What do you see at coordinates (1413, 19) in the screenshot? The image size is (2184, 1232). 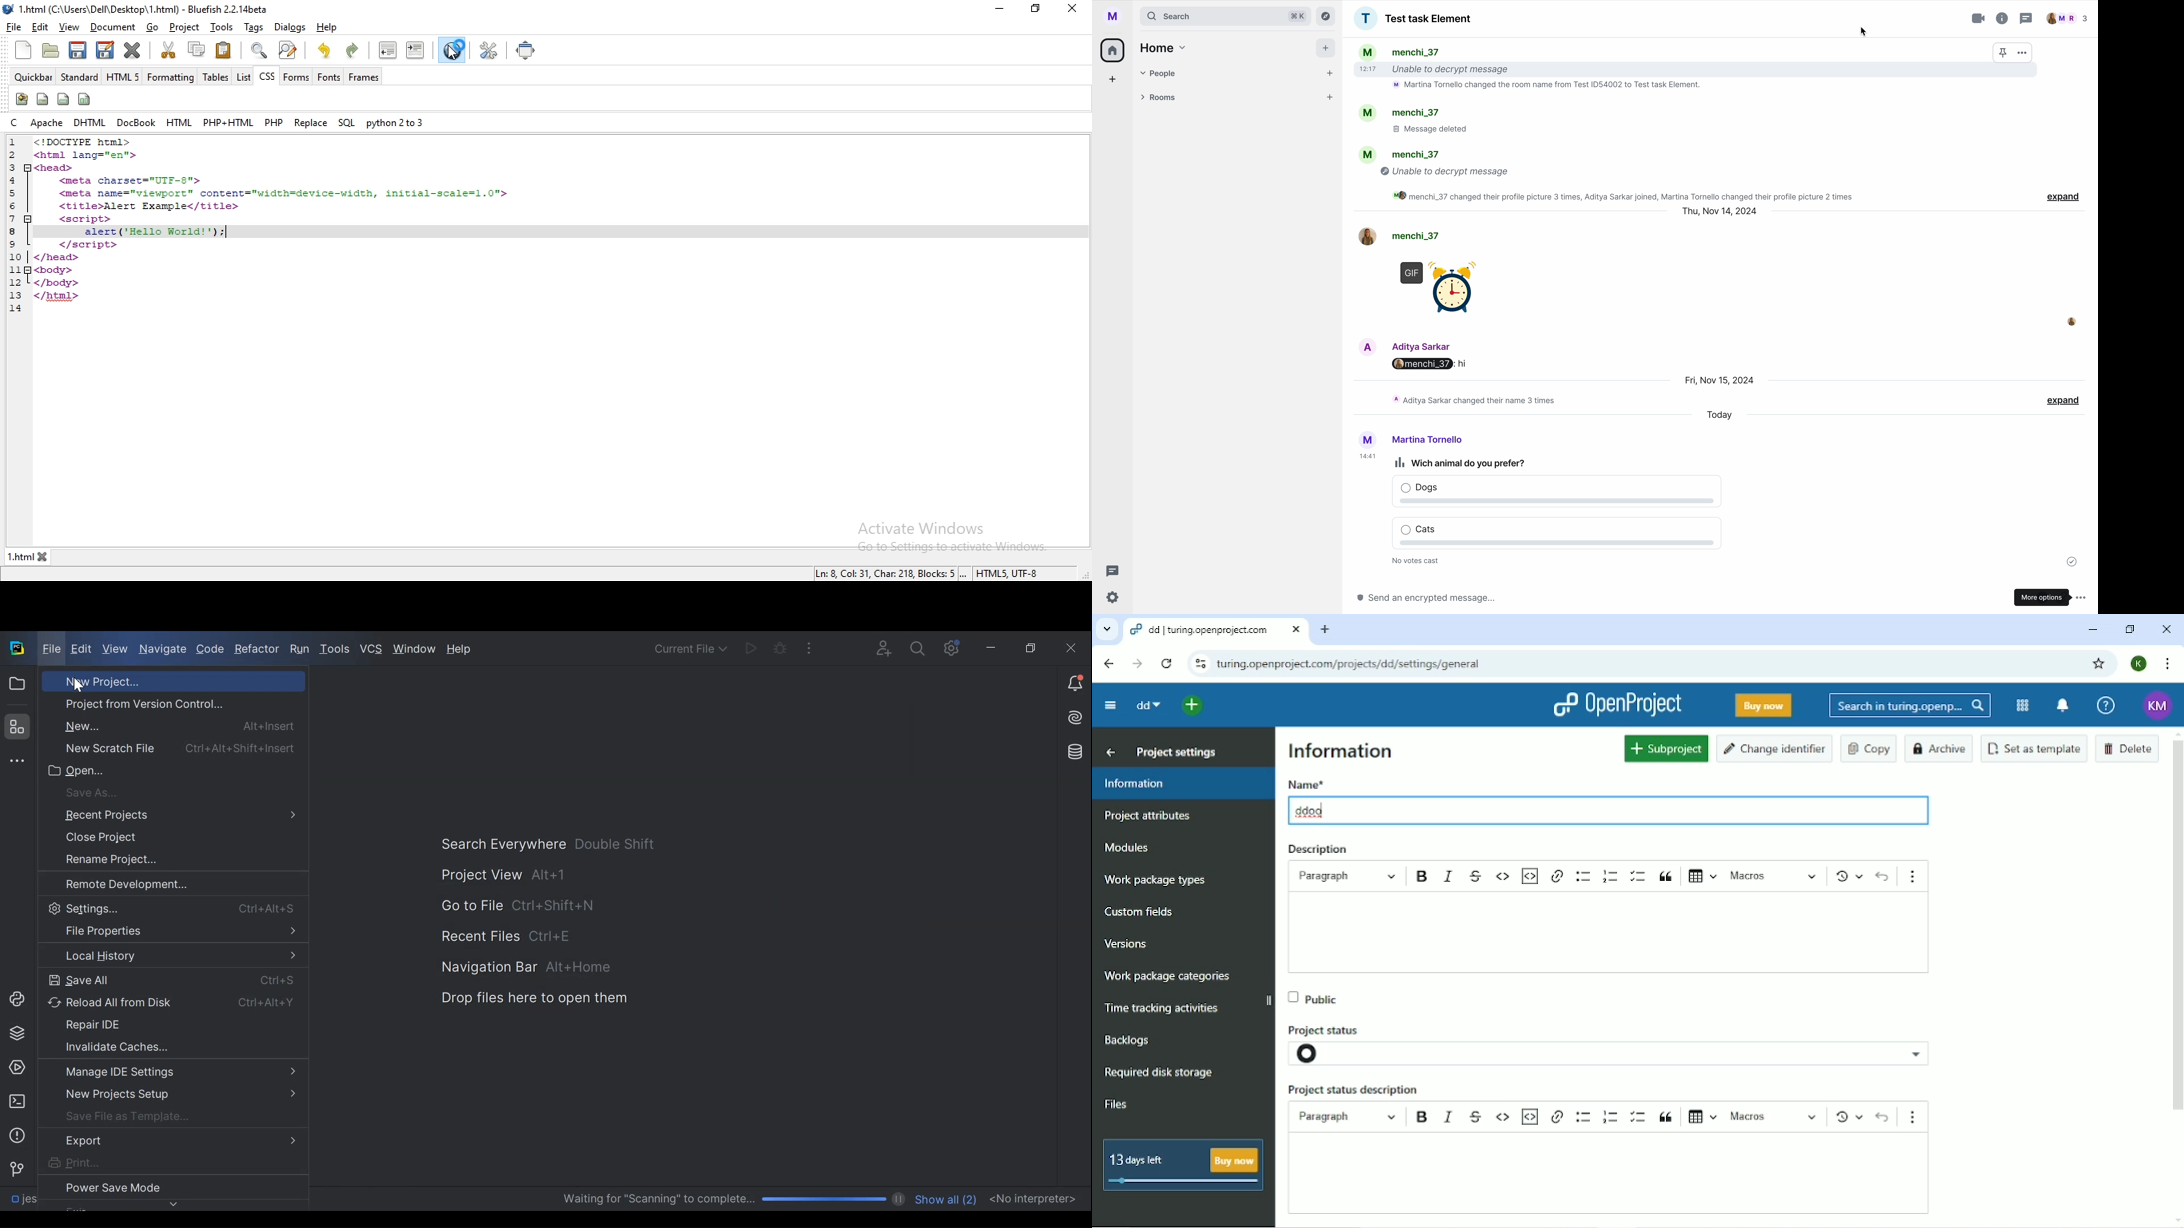 I see `Test task Element` at bounding box center [1413, 19].